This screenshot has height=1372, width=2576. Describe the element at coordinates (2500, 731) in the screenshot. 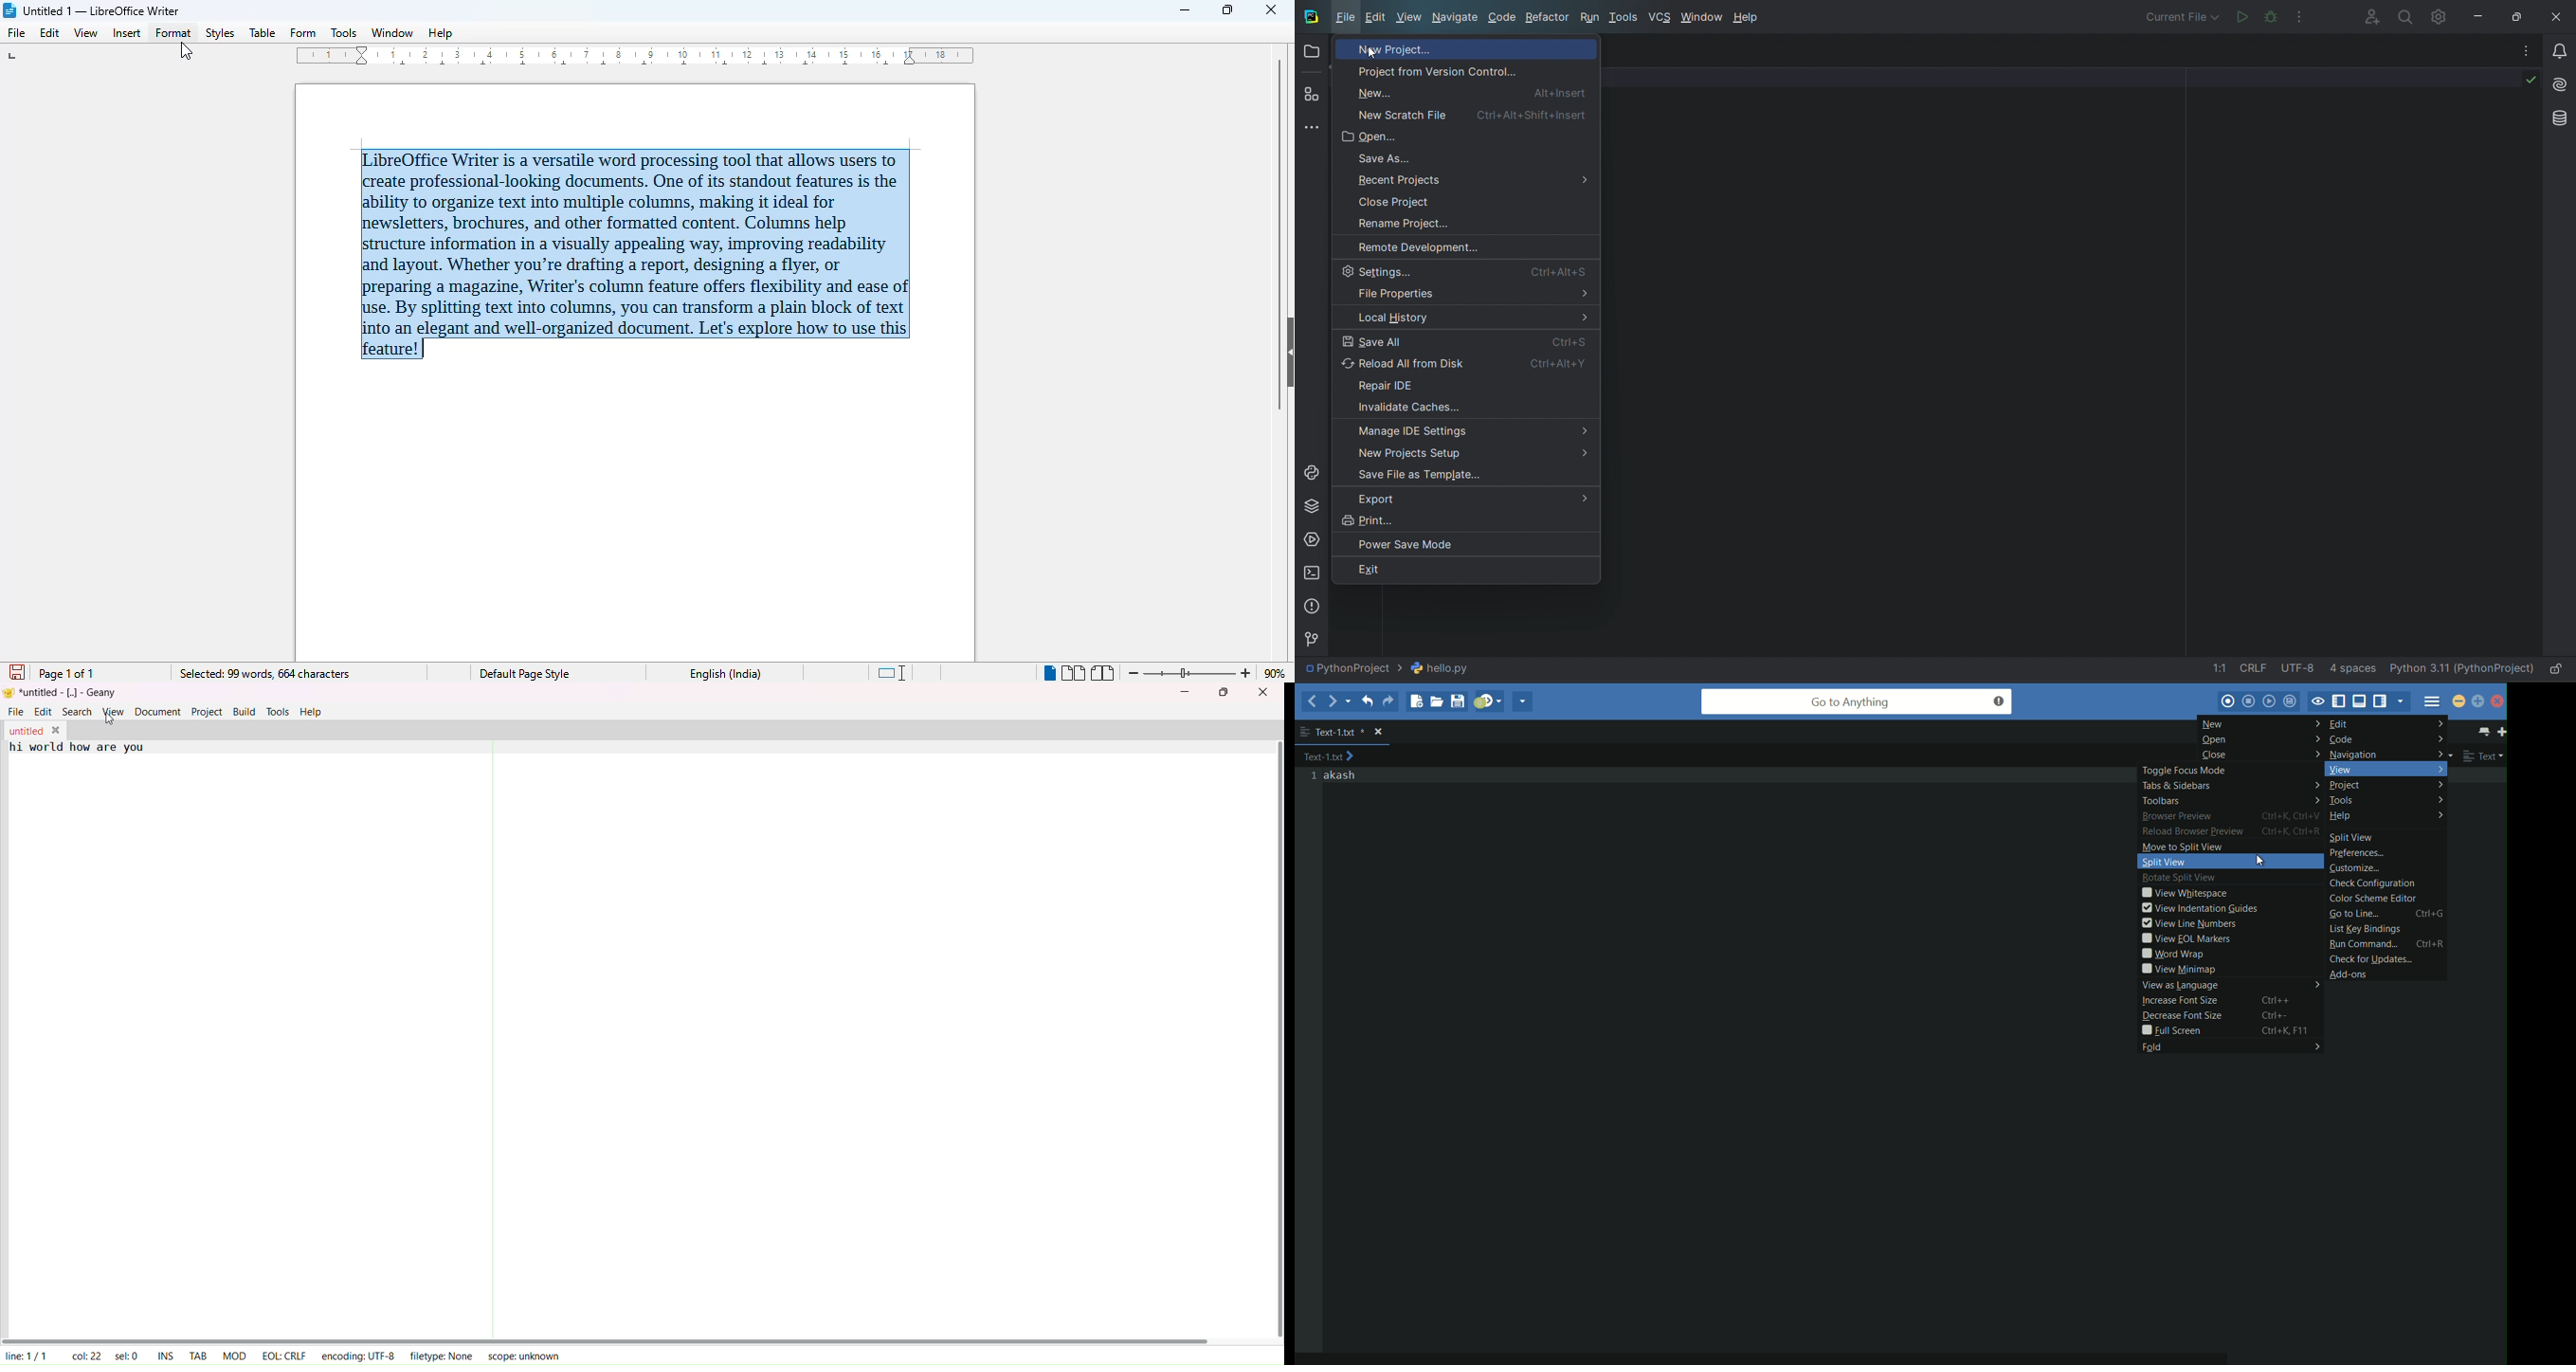

I see `new tab` at that location.